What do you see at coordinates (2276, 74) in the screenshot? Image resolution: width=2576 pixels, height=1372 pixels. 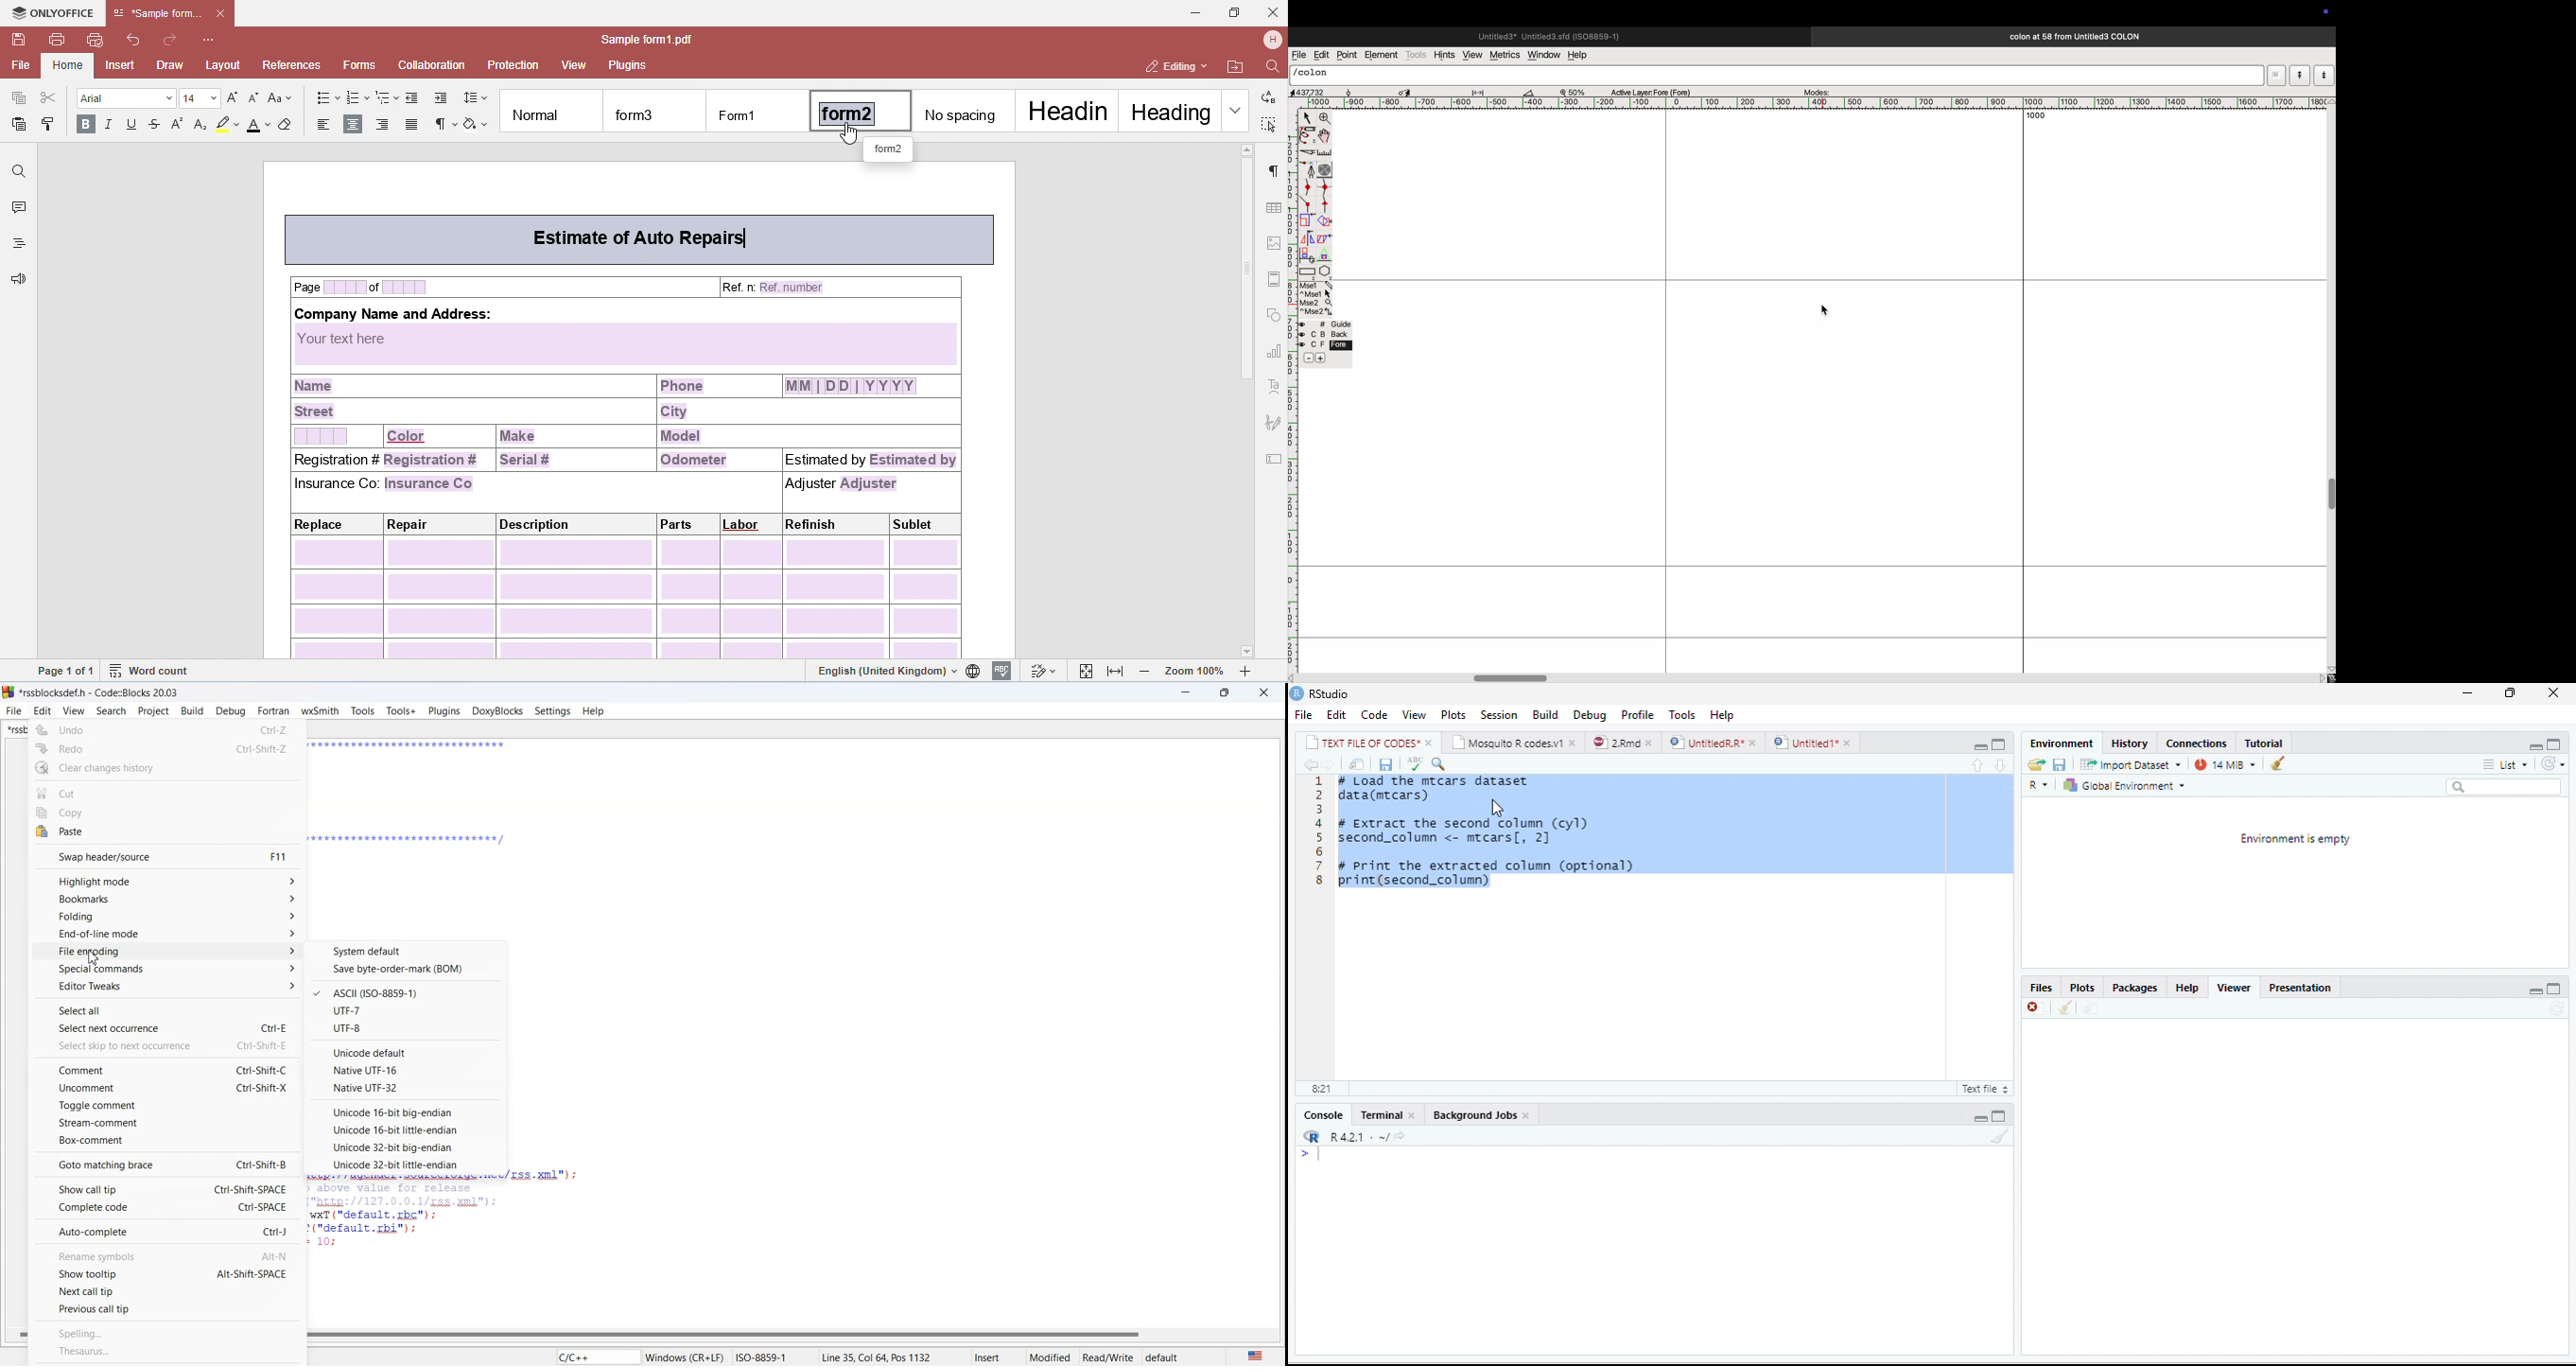 I see `Mode` at bounding box center [2276, 74].